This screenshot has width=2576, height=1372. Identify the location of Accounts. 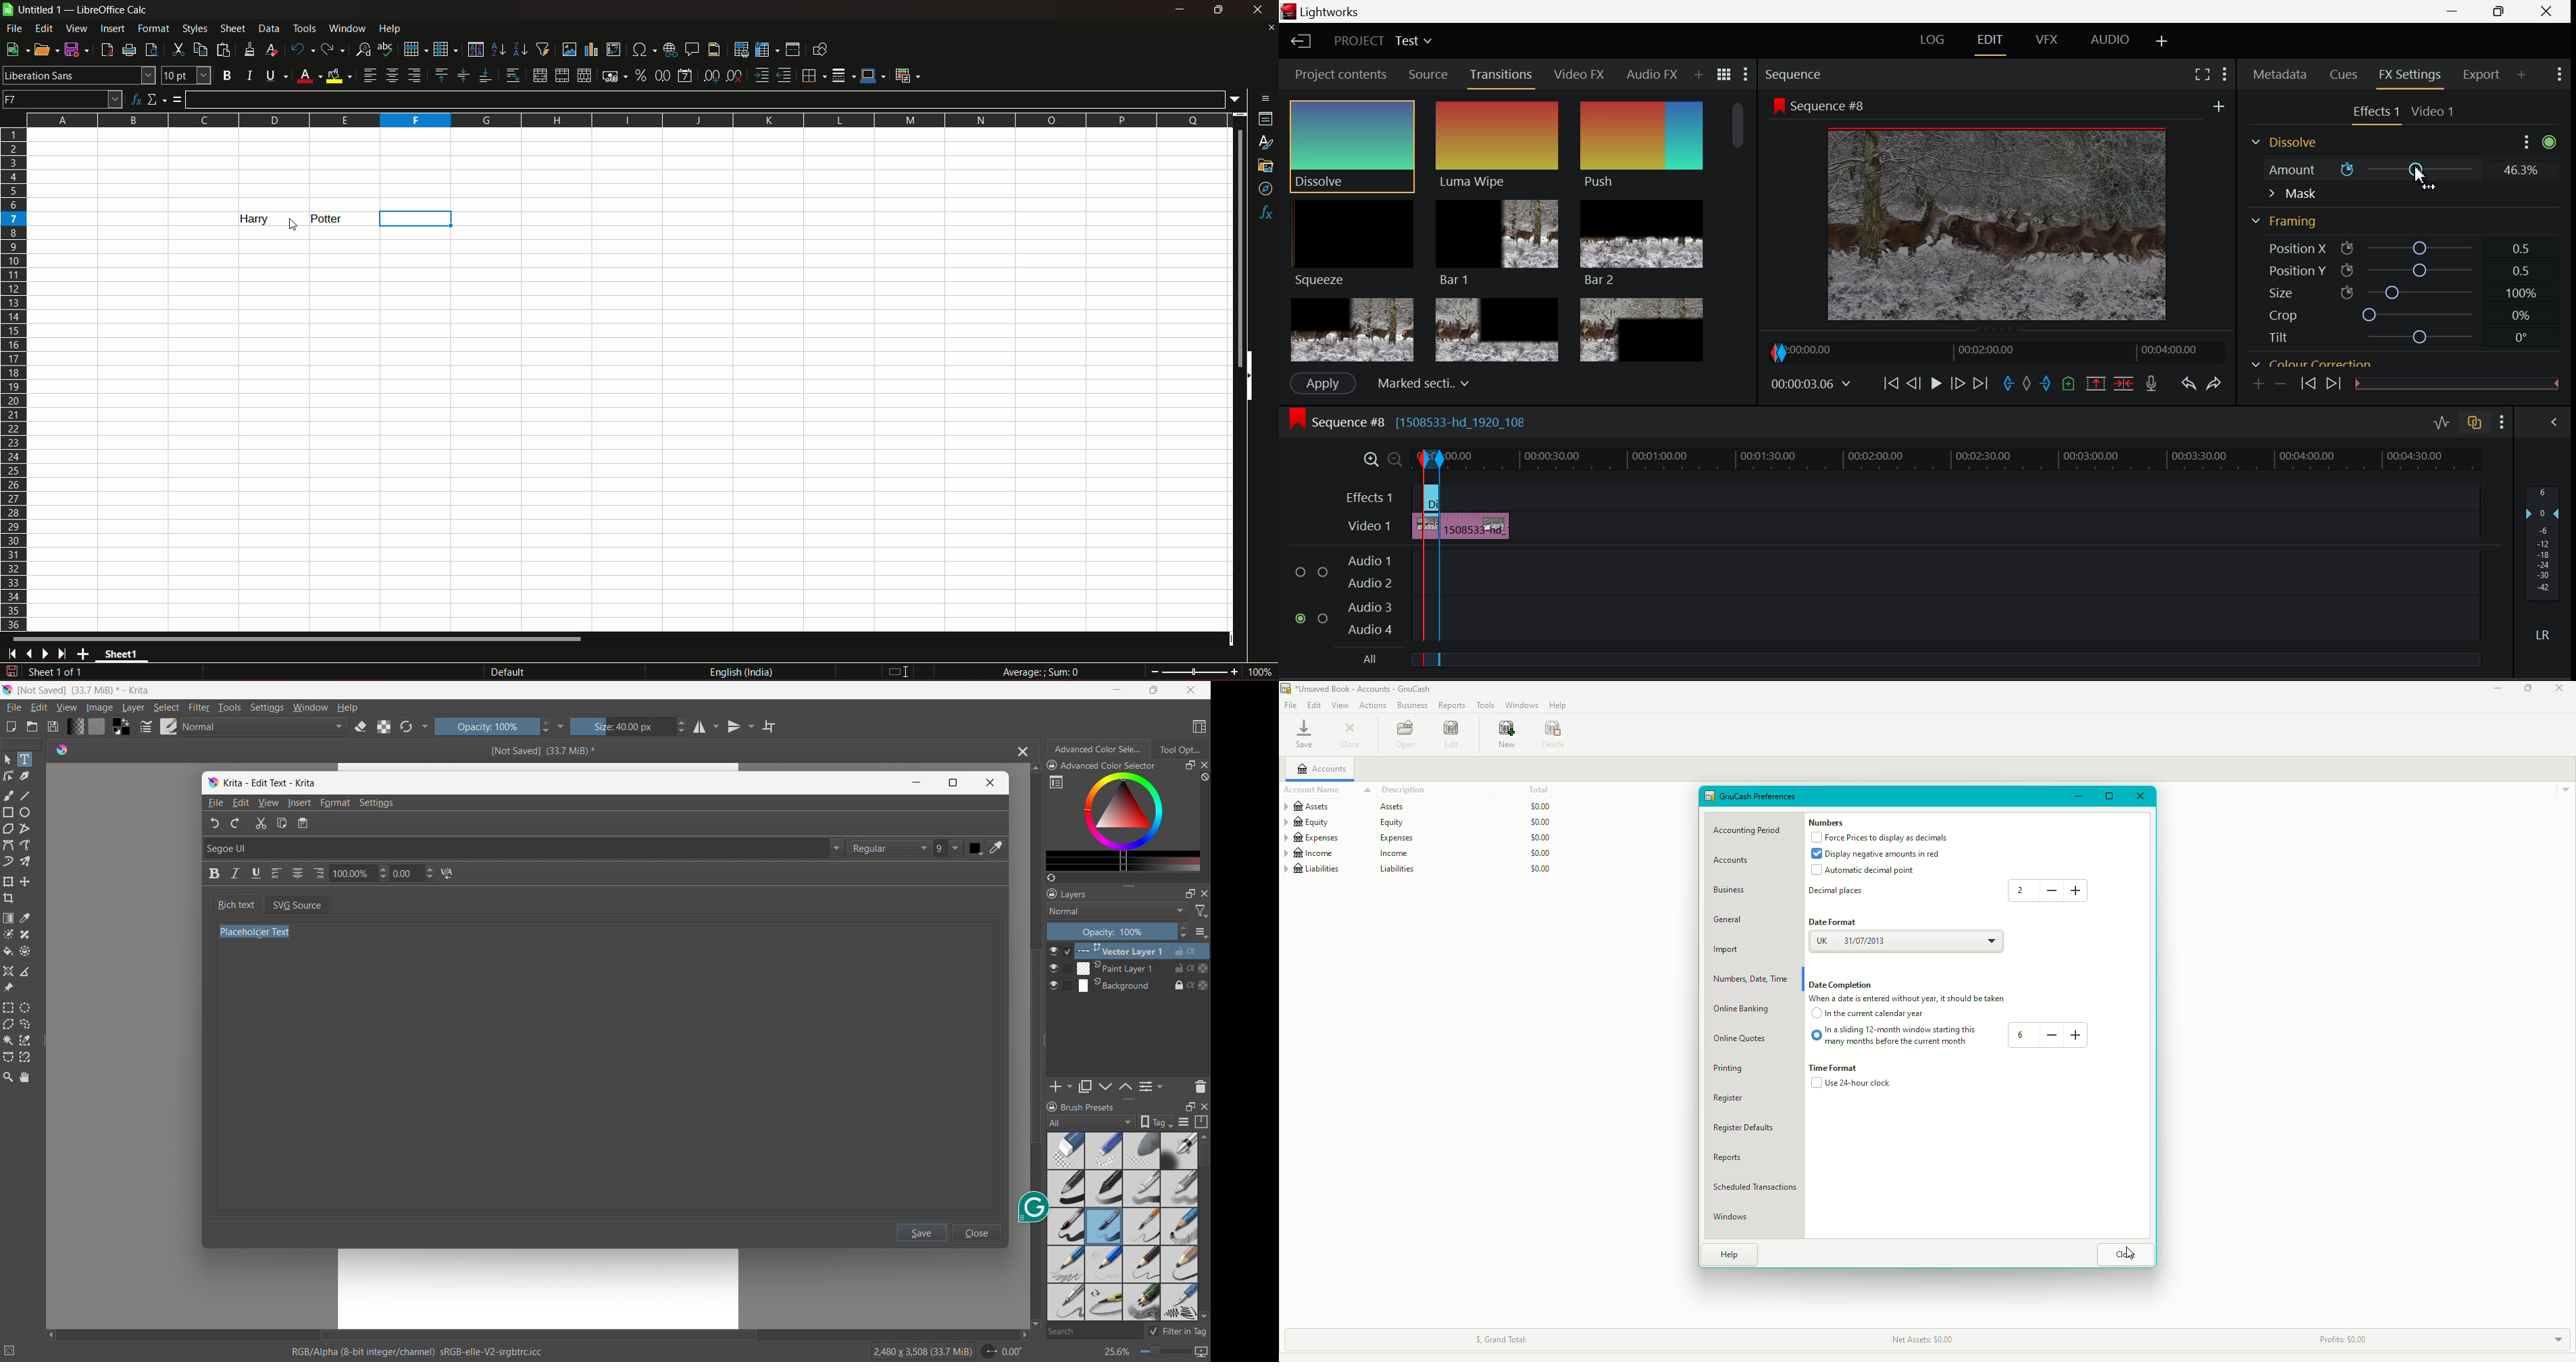
(1323, 770).